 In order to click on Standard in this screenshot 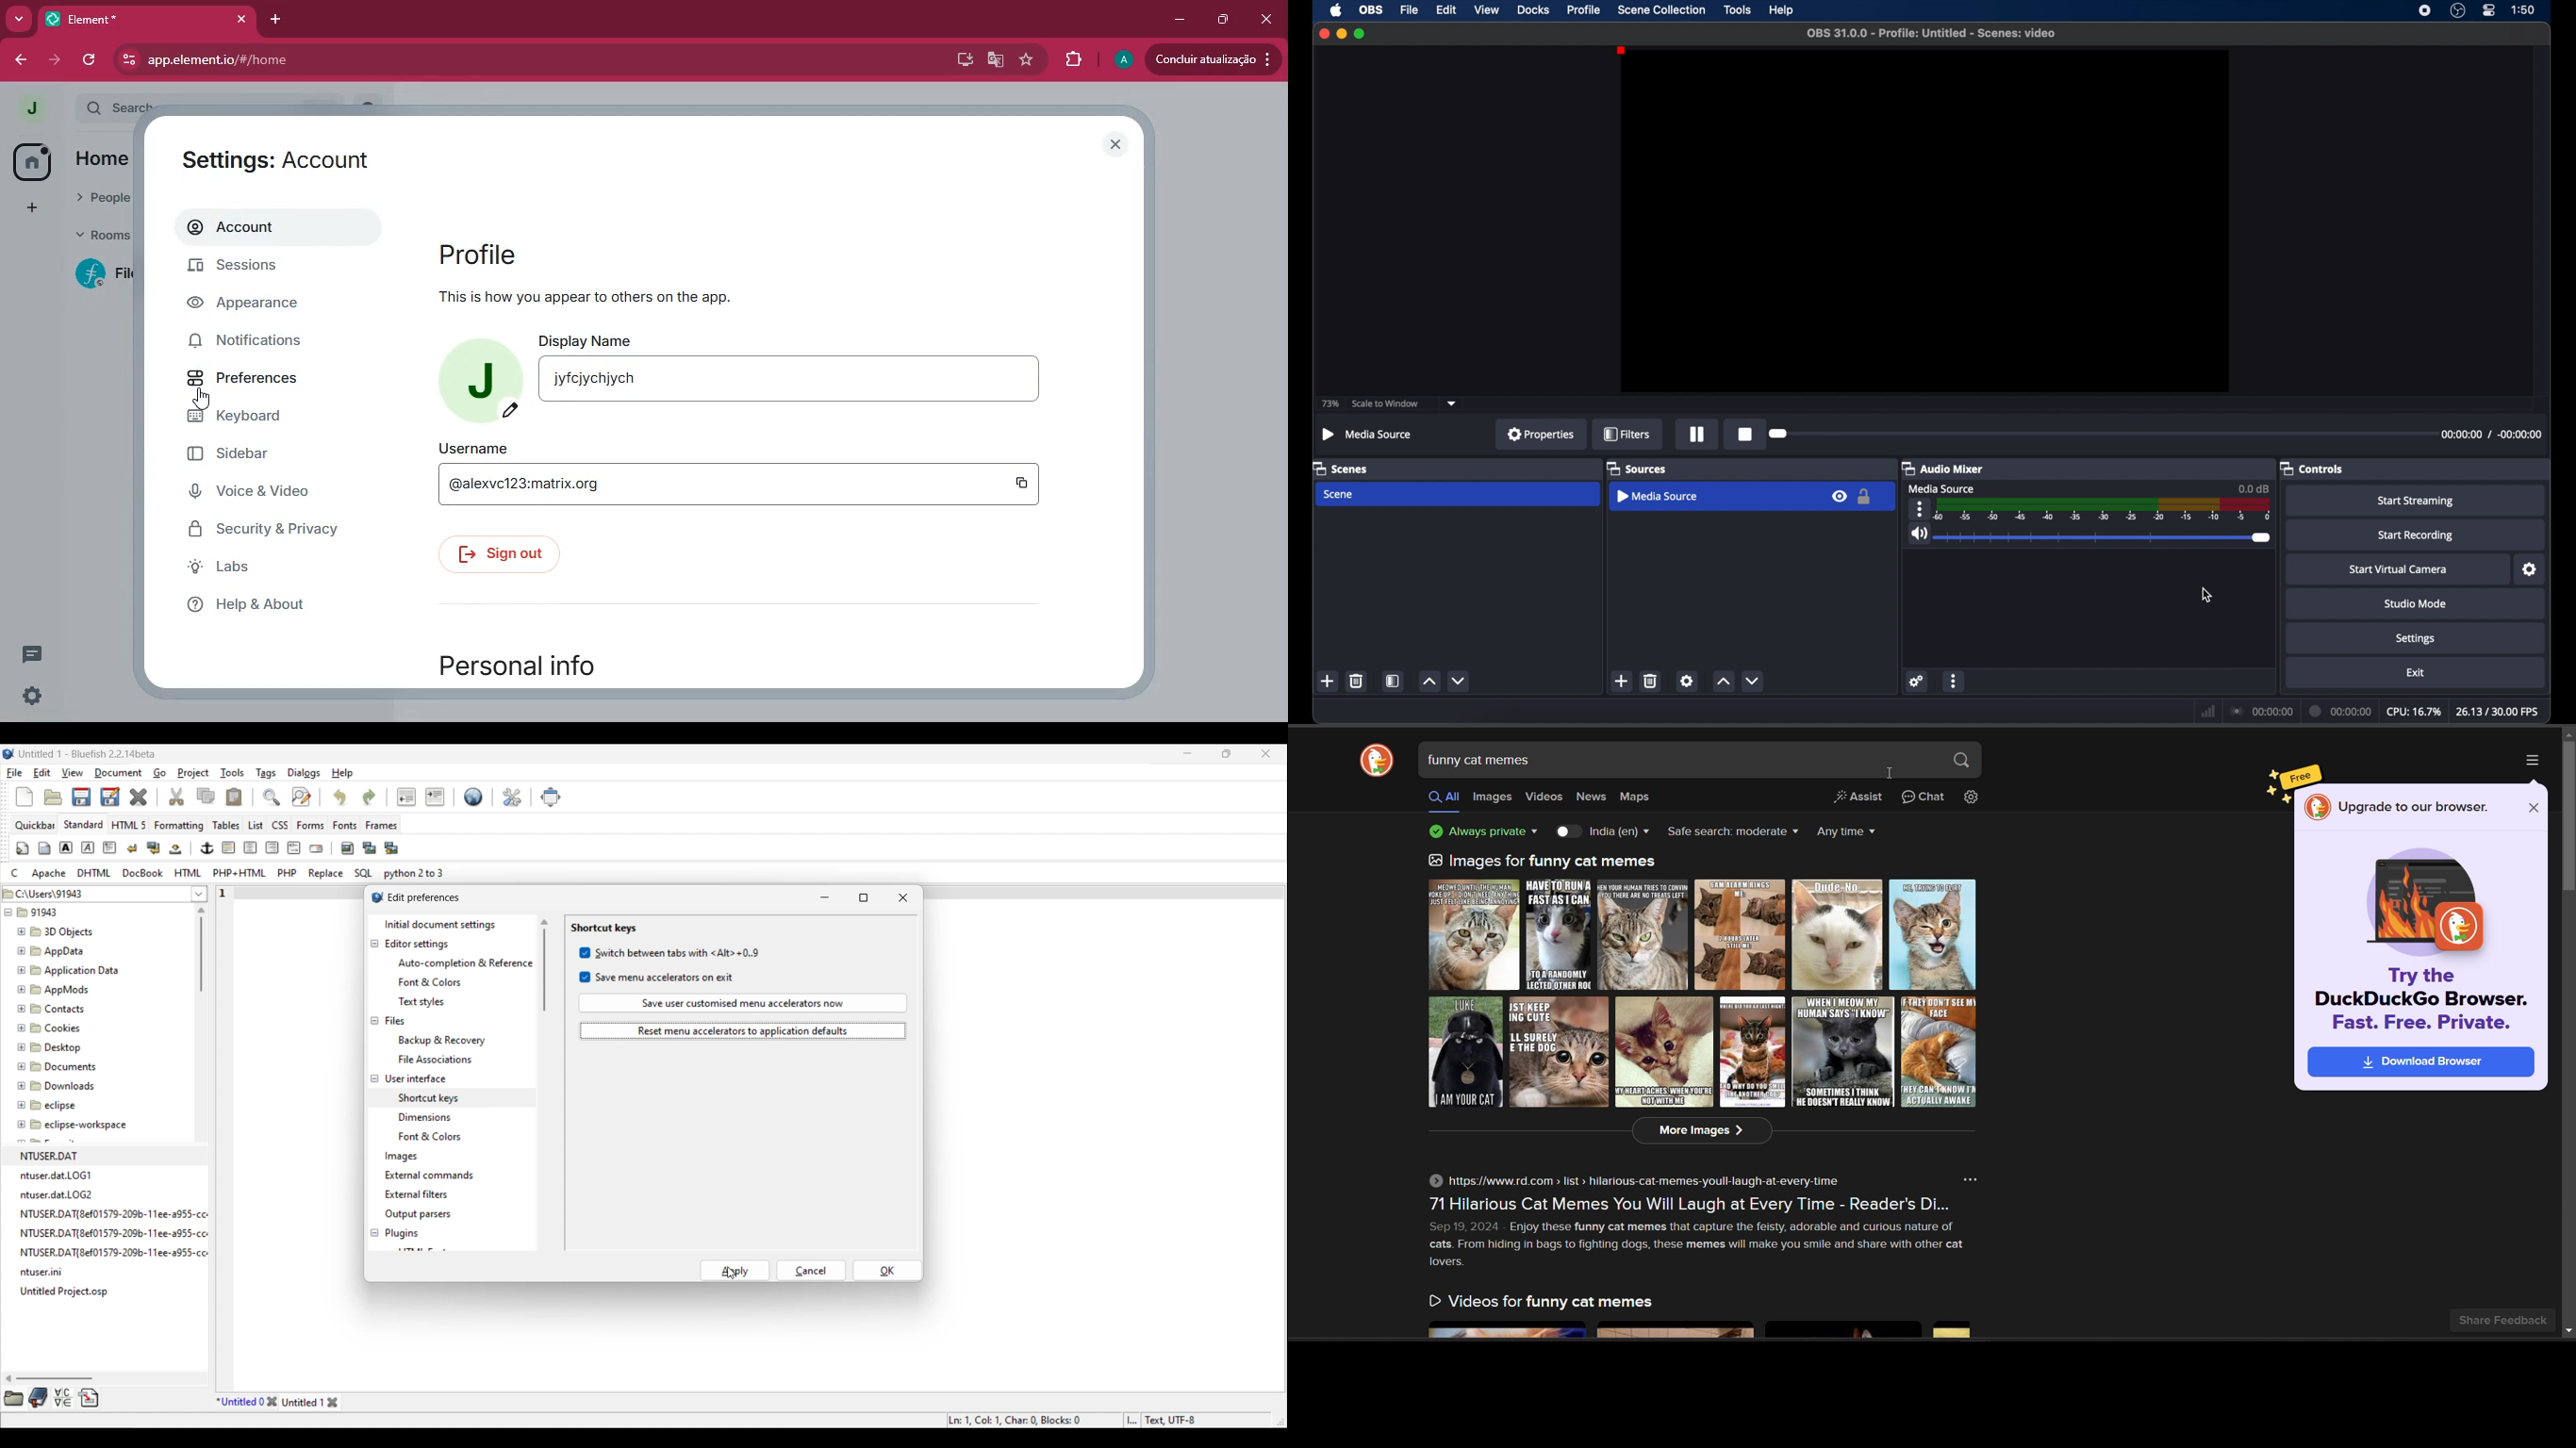, I will do `click(83, 824)`.